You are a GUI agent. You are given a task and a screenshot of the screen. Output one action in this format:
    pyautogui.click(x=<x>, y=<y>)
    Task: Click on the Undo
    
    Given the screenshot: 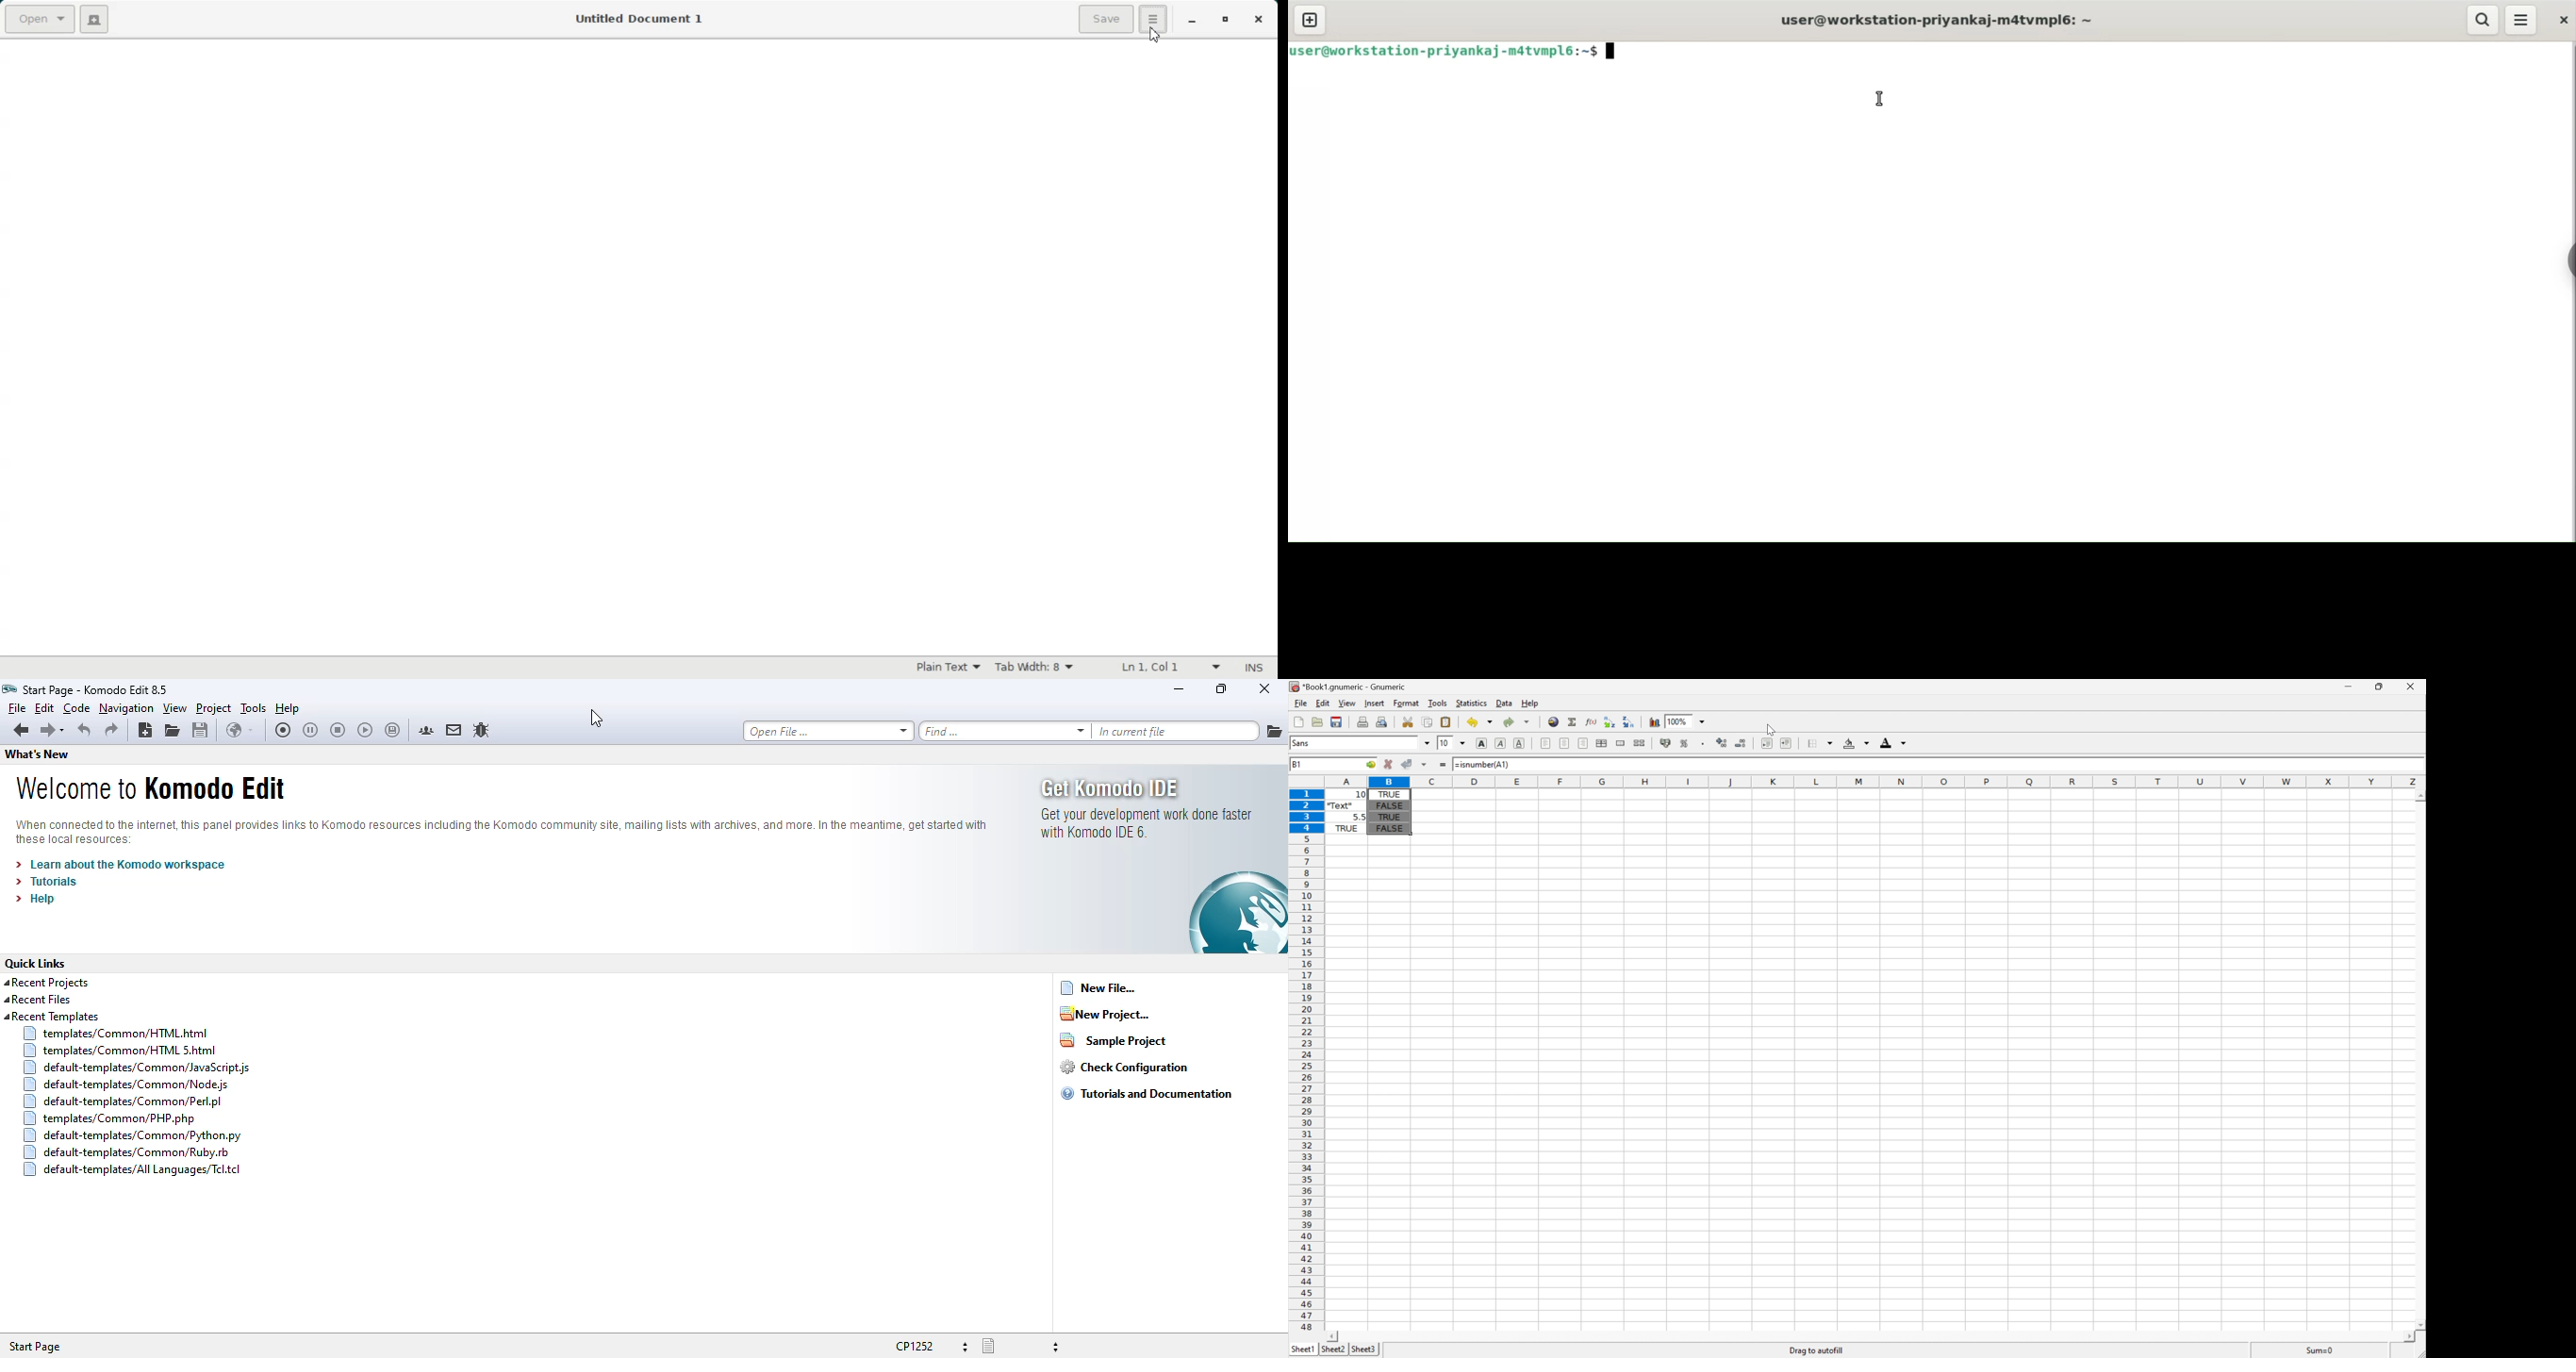 What is the action you would take?
    pyautogui.click(x=1480, y=721)
    